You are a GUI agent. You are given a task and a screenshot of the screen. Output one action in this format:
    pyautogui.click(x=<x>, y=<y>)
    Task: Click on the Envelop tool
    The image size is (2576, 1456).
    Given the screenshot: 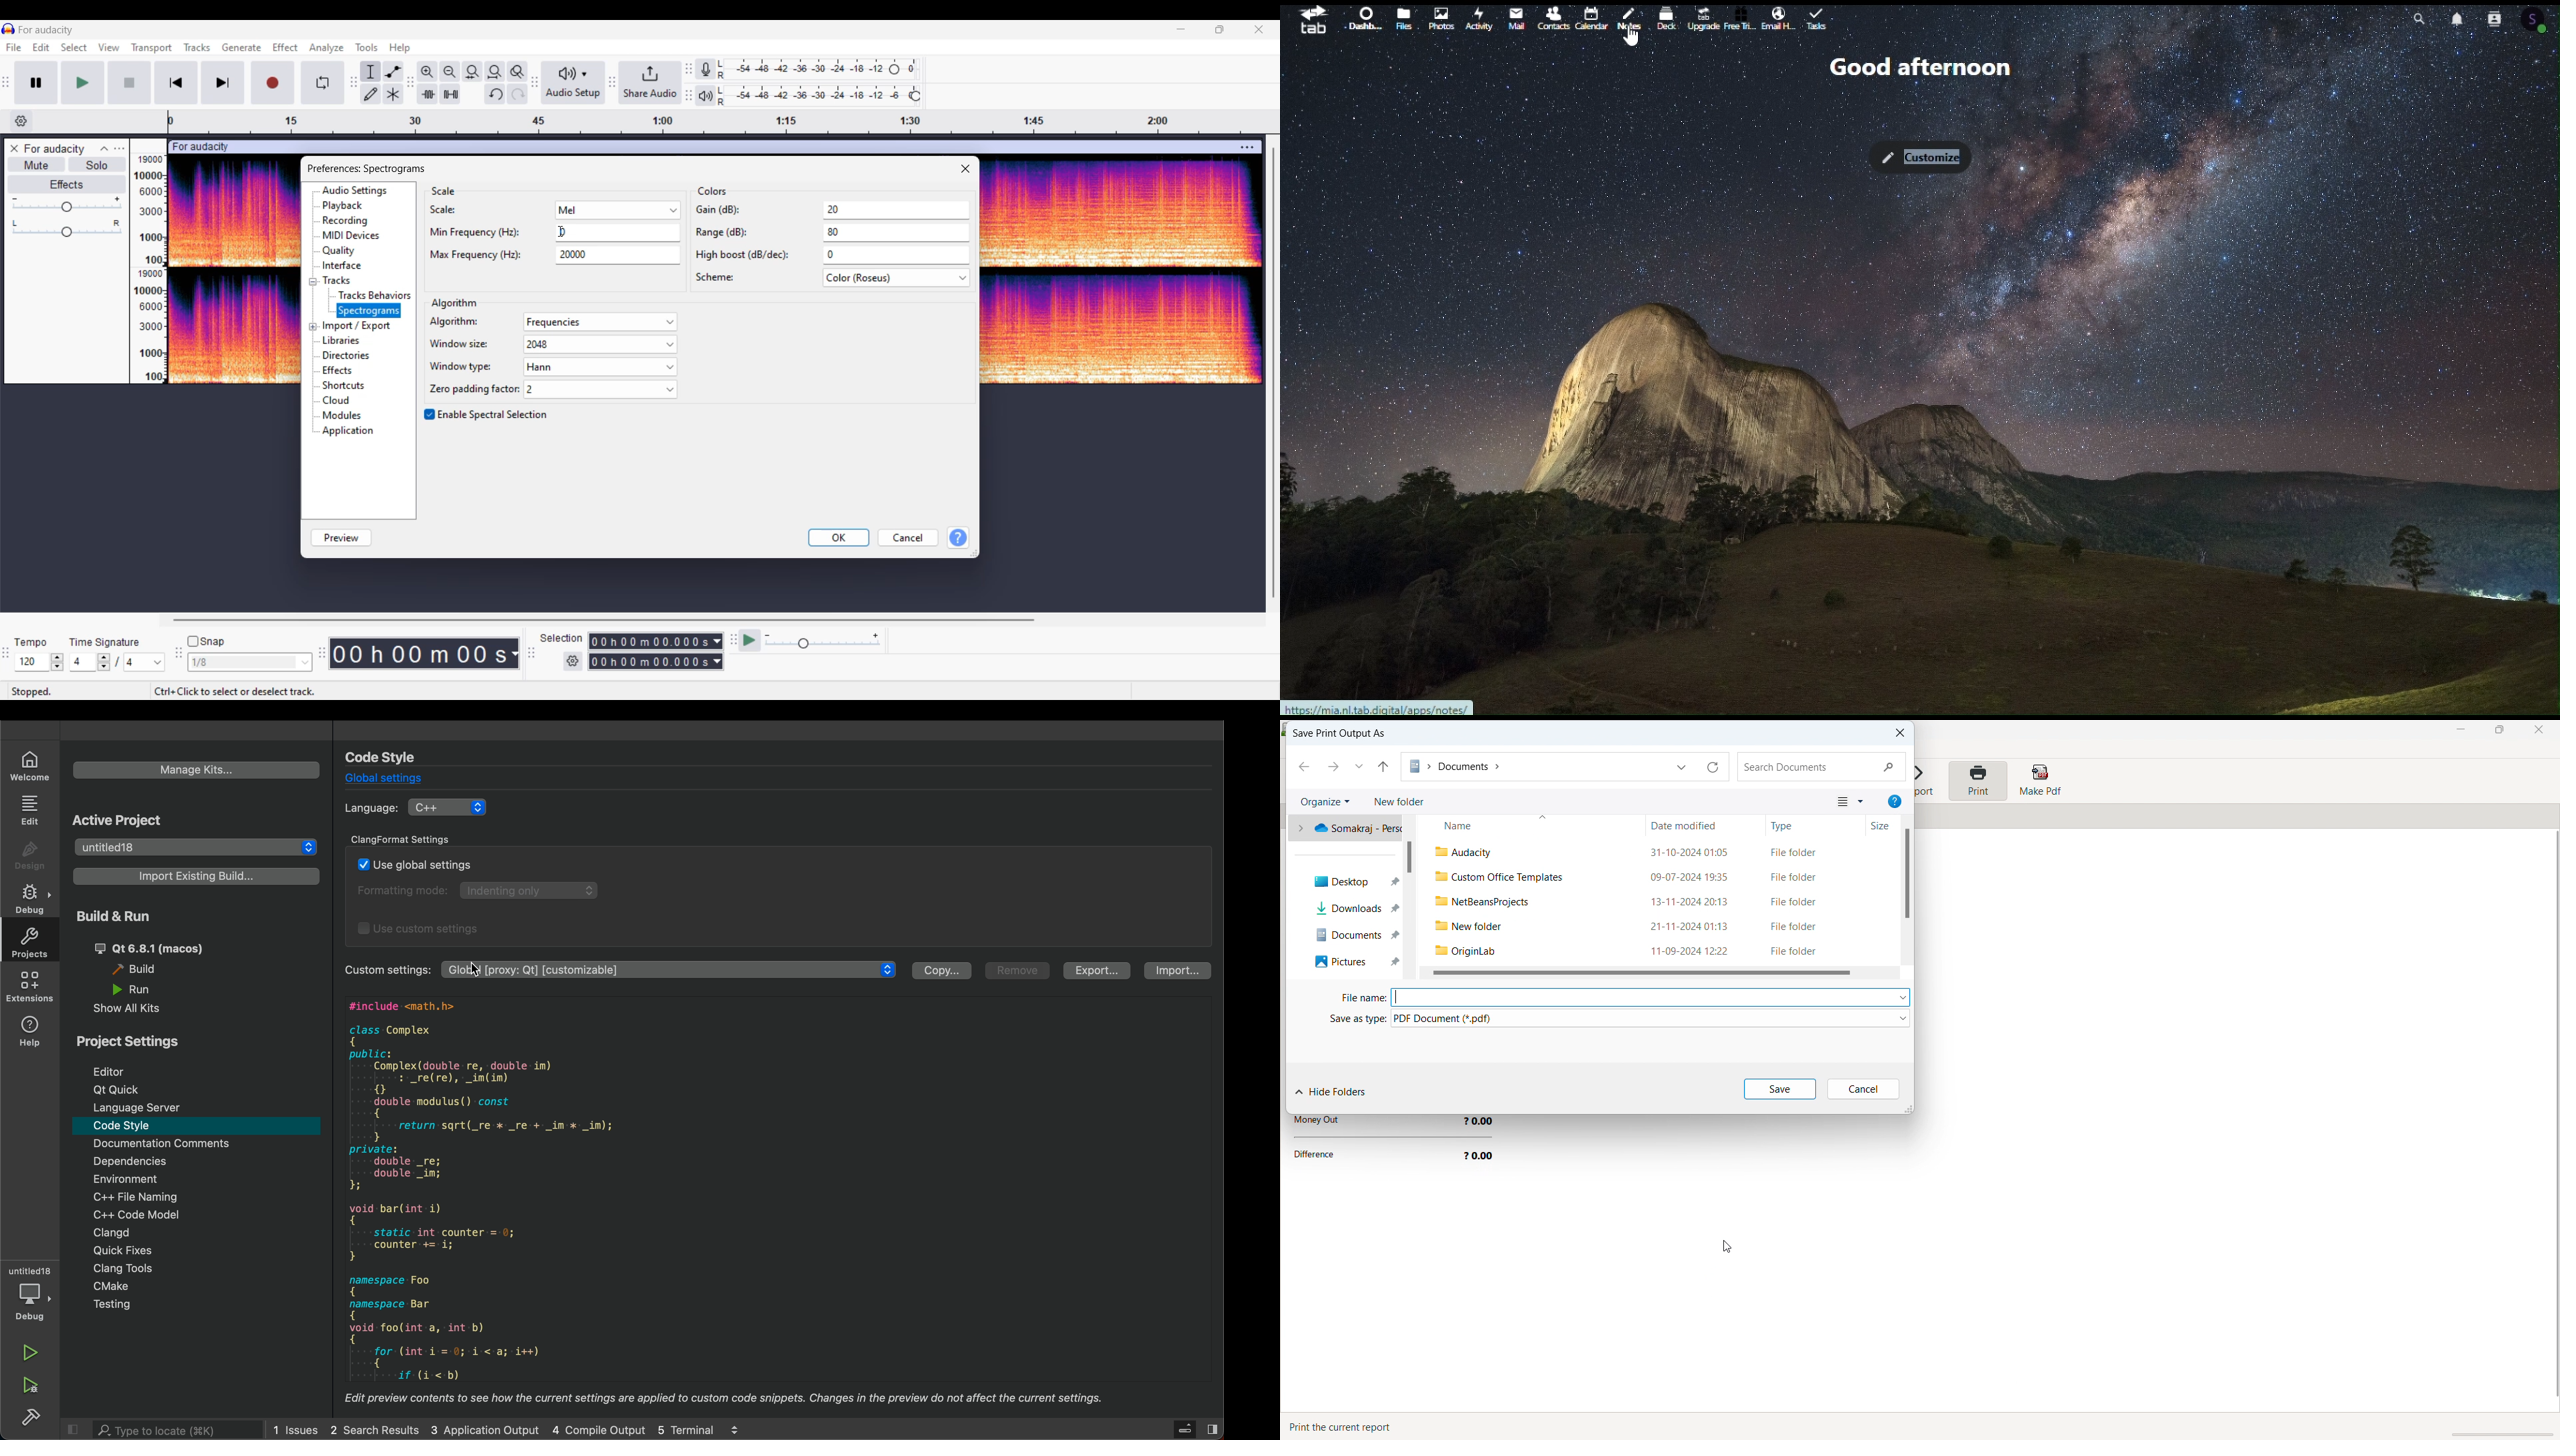 What is the action you would take?
    pyautogui.click(x=393, y=72)
    